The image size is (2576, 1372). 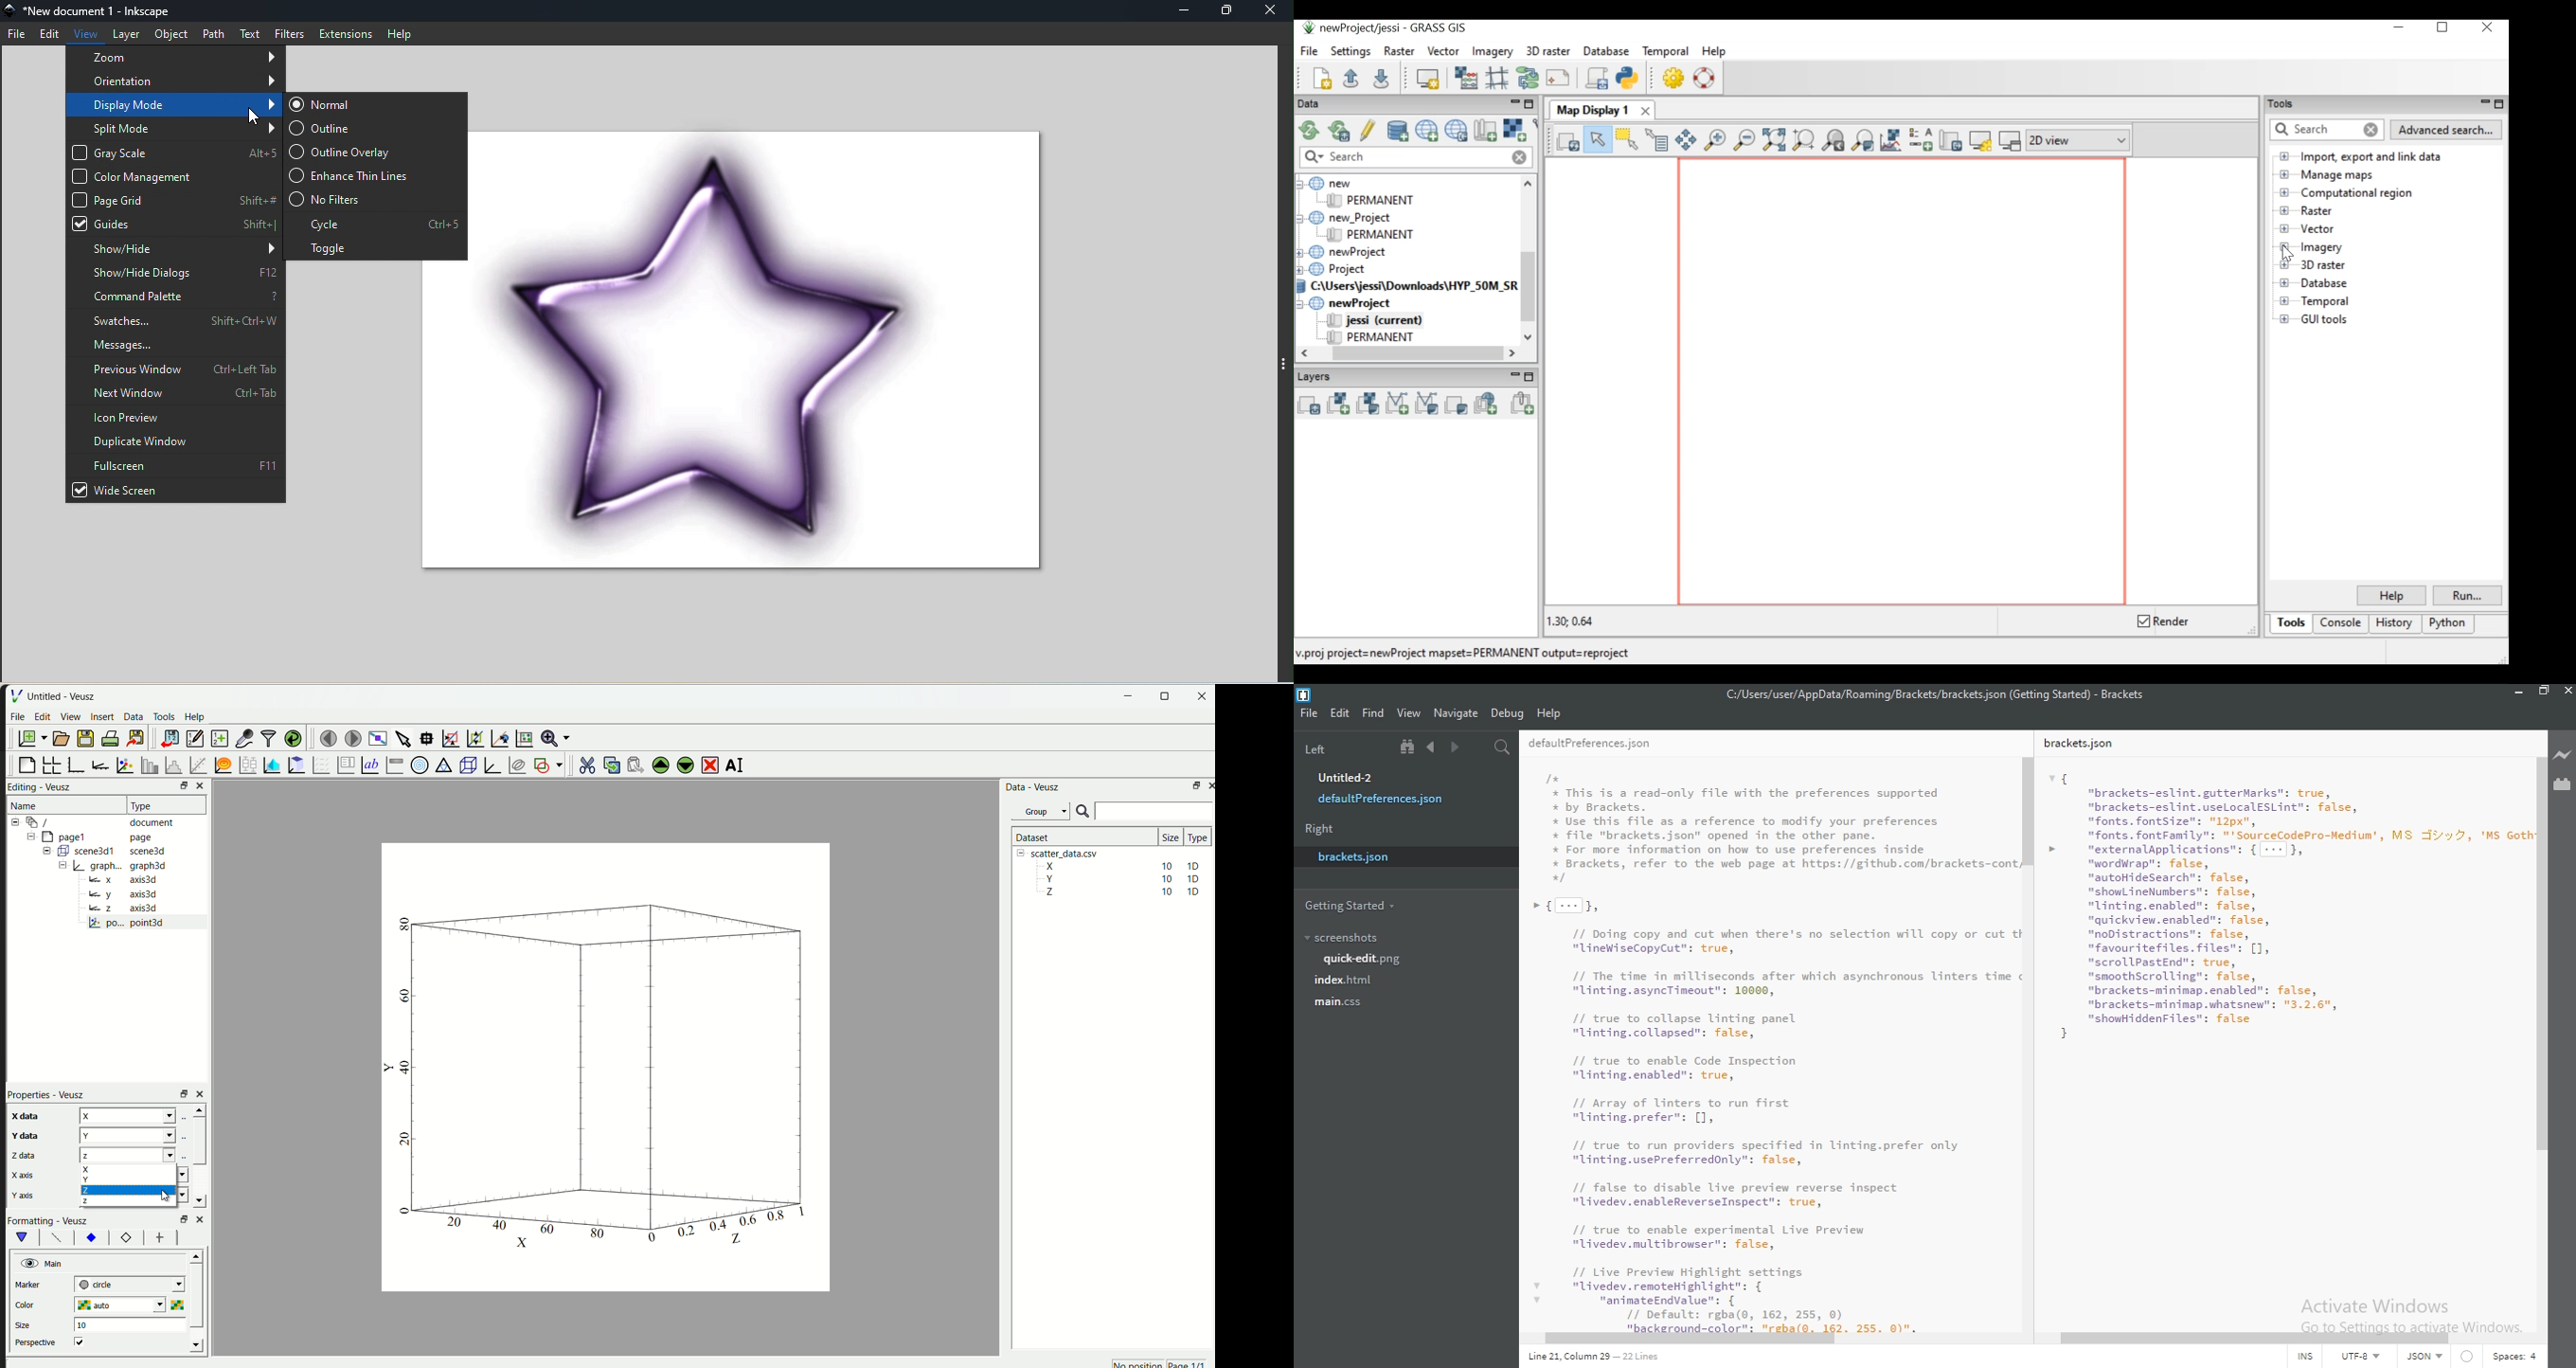 I want to click on brackets.json, so click(x=1358, y=856).